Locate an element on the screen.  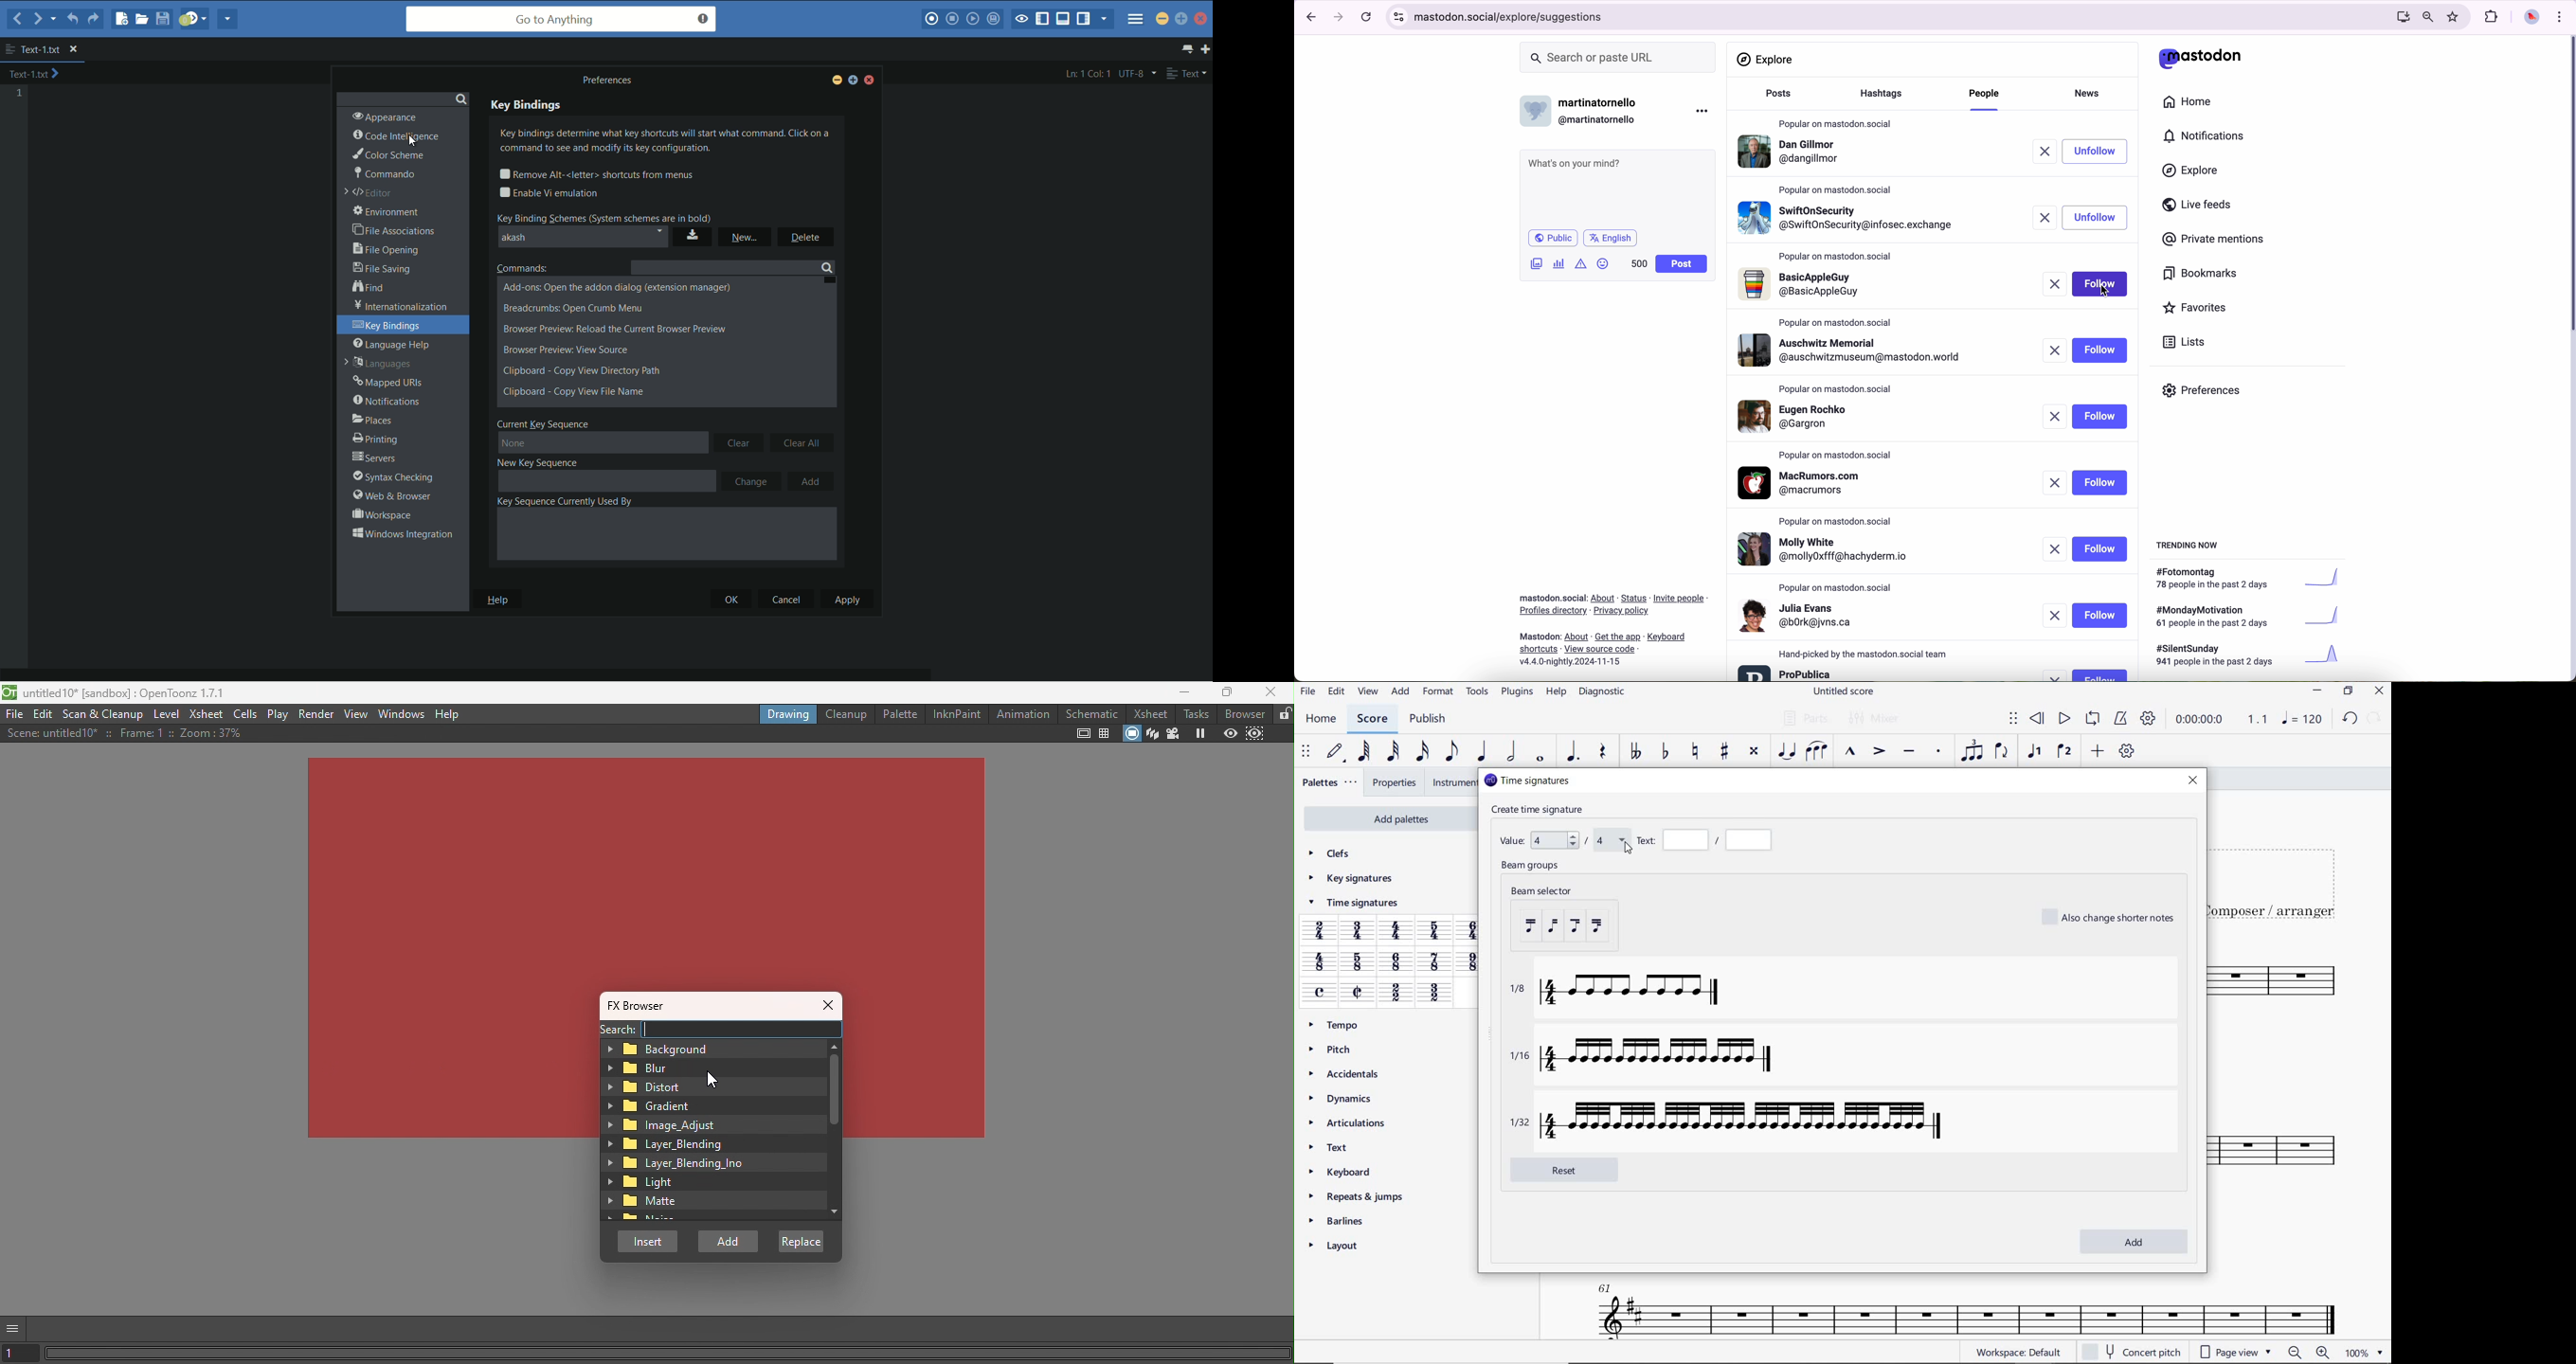
SCORE is located at coordinates (1372, 719).